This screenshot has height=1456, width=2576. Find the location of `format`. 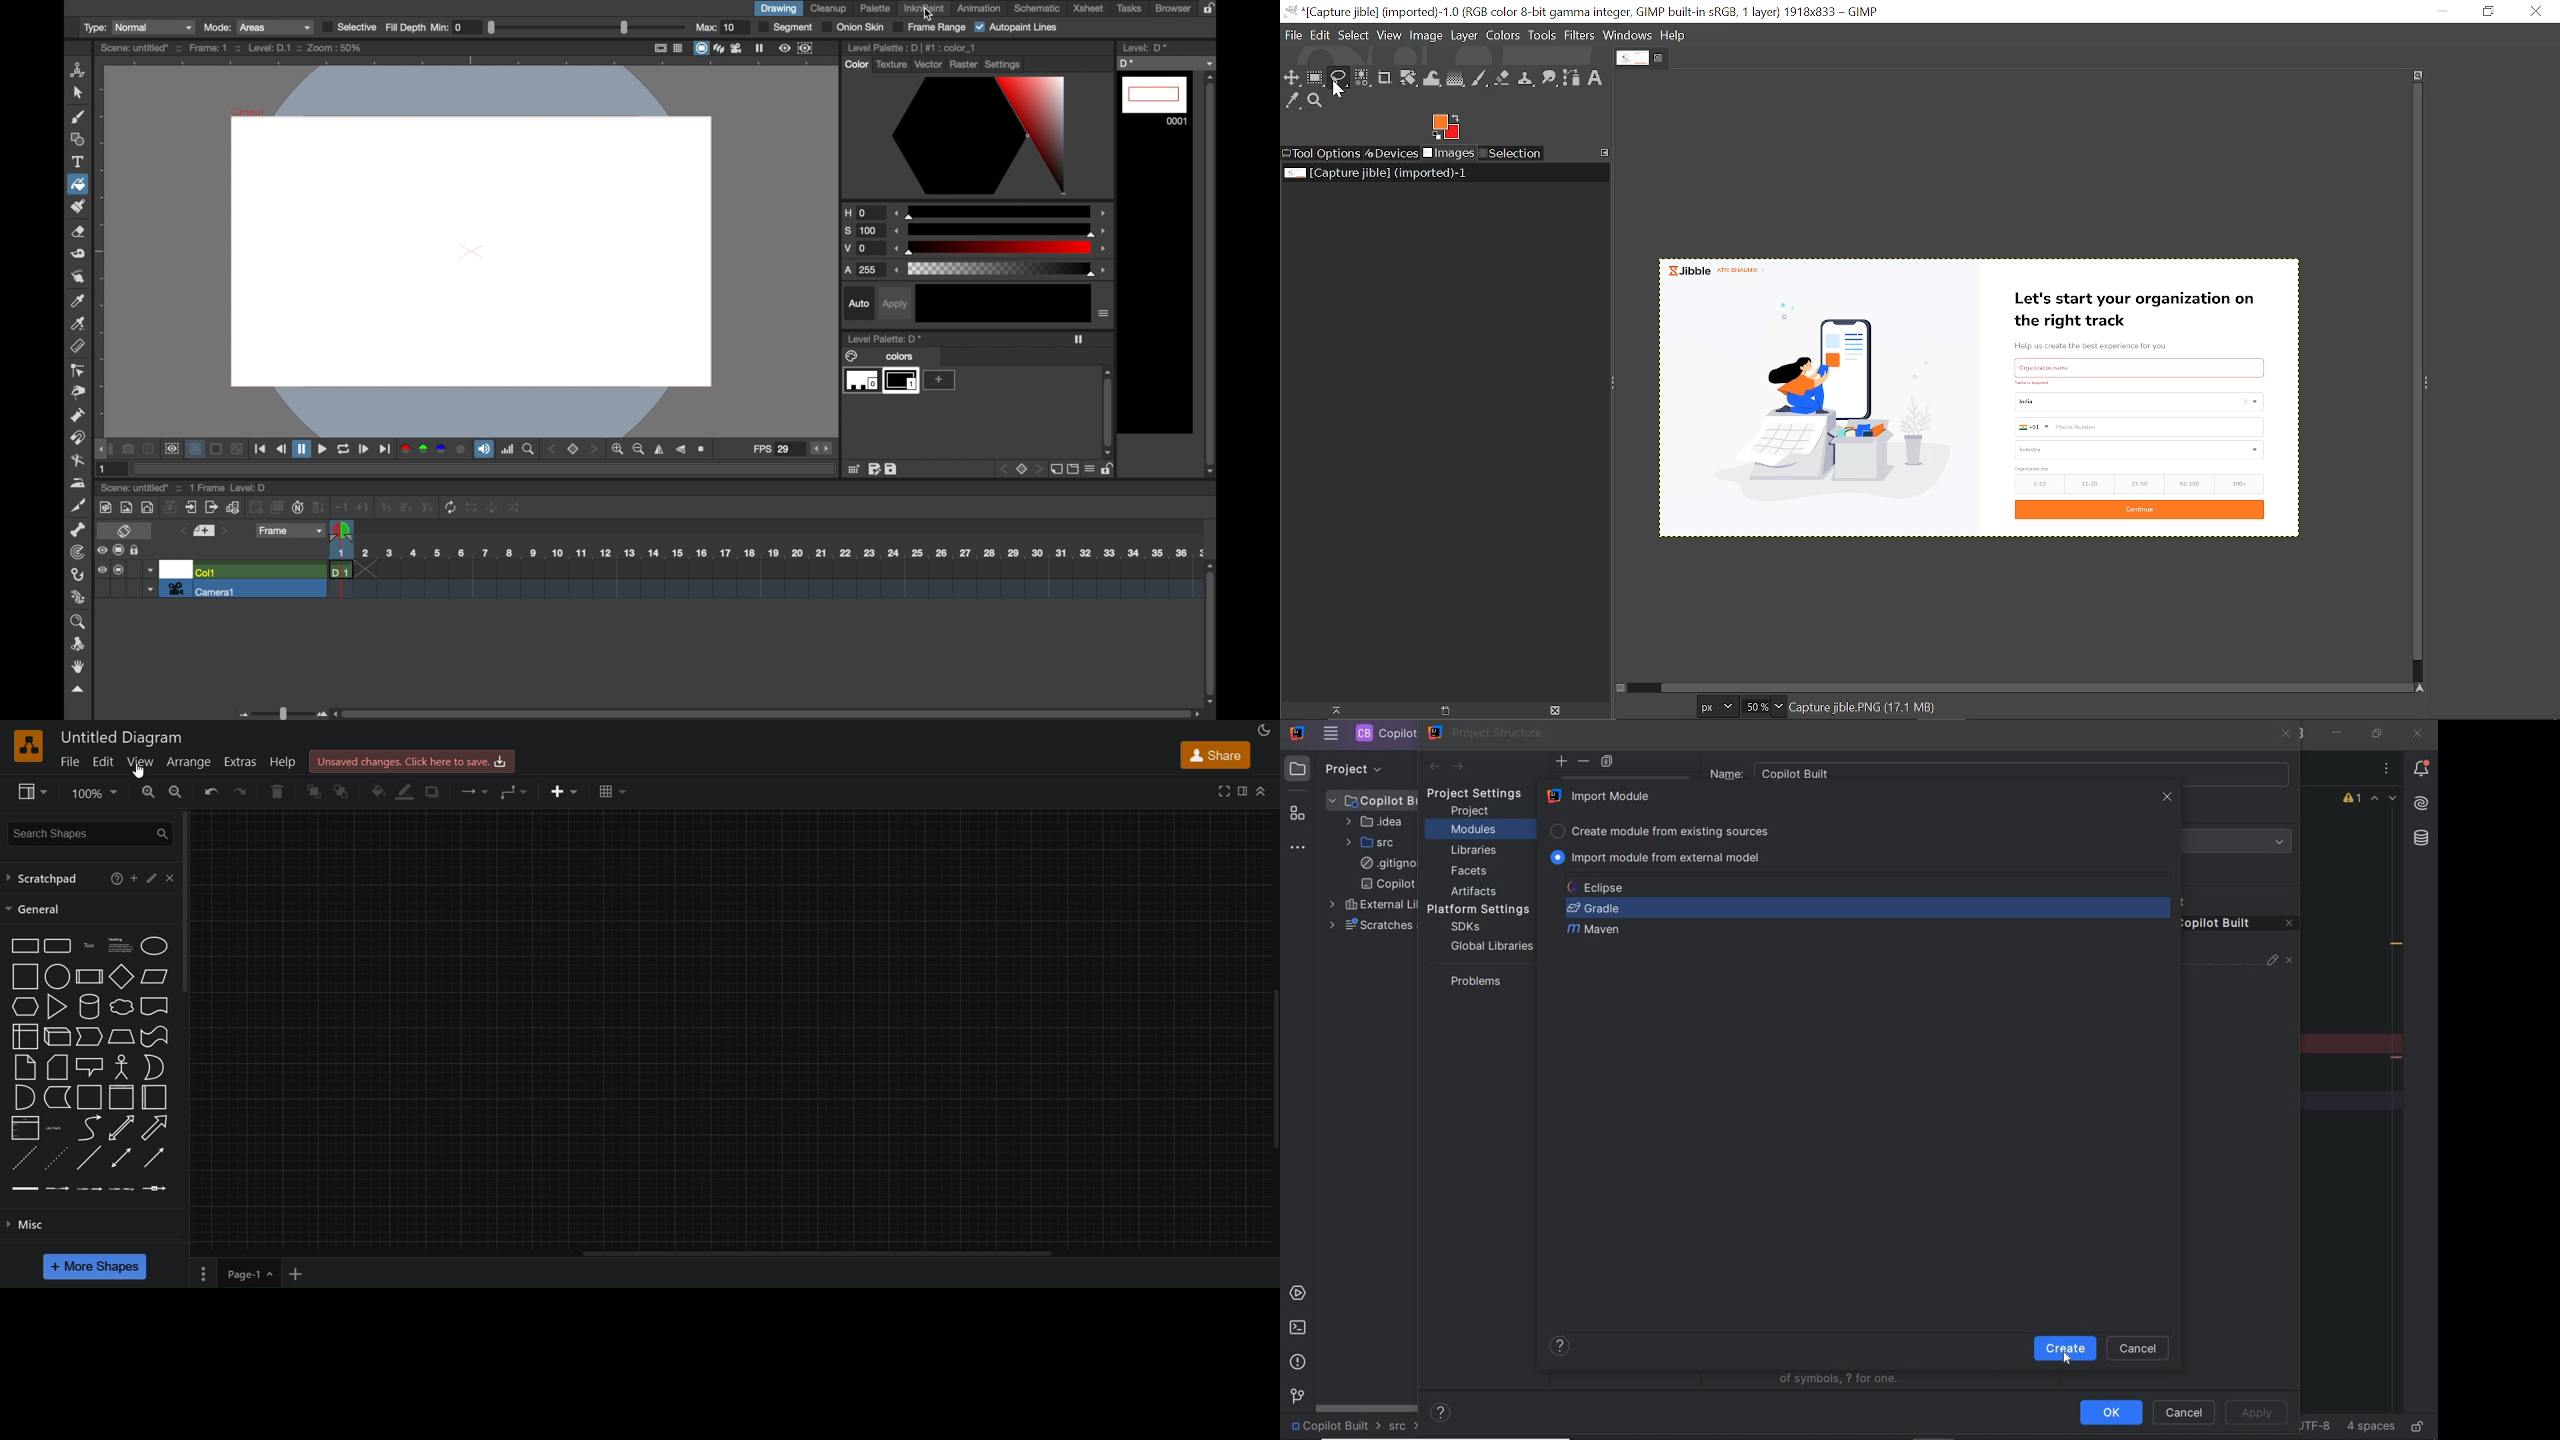

format is located at coordinates (1243, 791).